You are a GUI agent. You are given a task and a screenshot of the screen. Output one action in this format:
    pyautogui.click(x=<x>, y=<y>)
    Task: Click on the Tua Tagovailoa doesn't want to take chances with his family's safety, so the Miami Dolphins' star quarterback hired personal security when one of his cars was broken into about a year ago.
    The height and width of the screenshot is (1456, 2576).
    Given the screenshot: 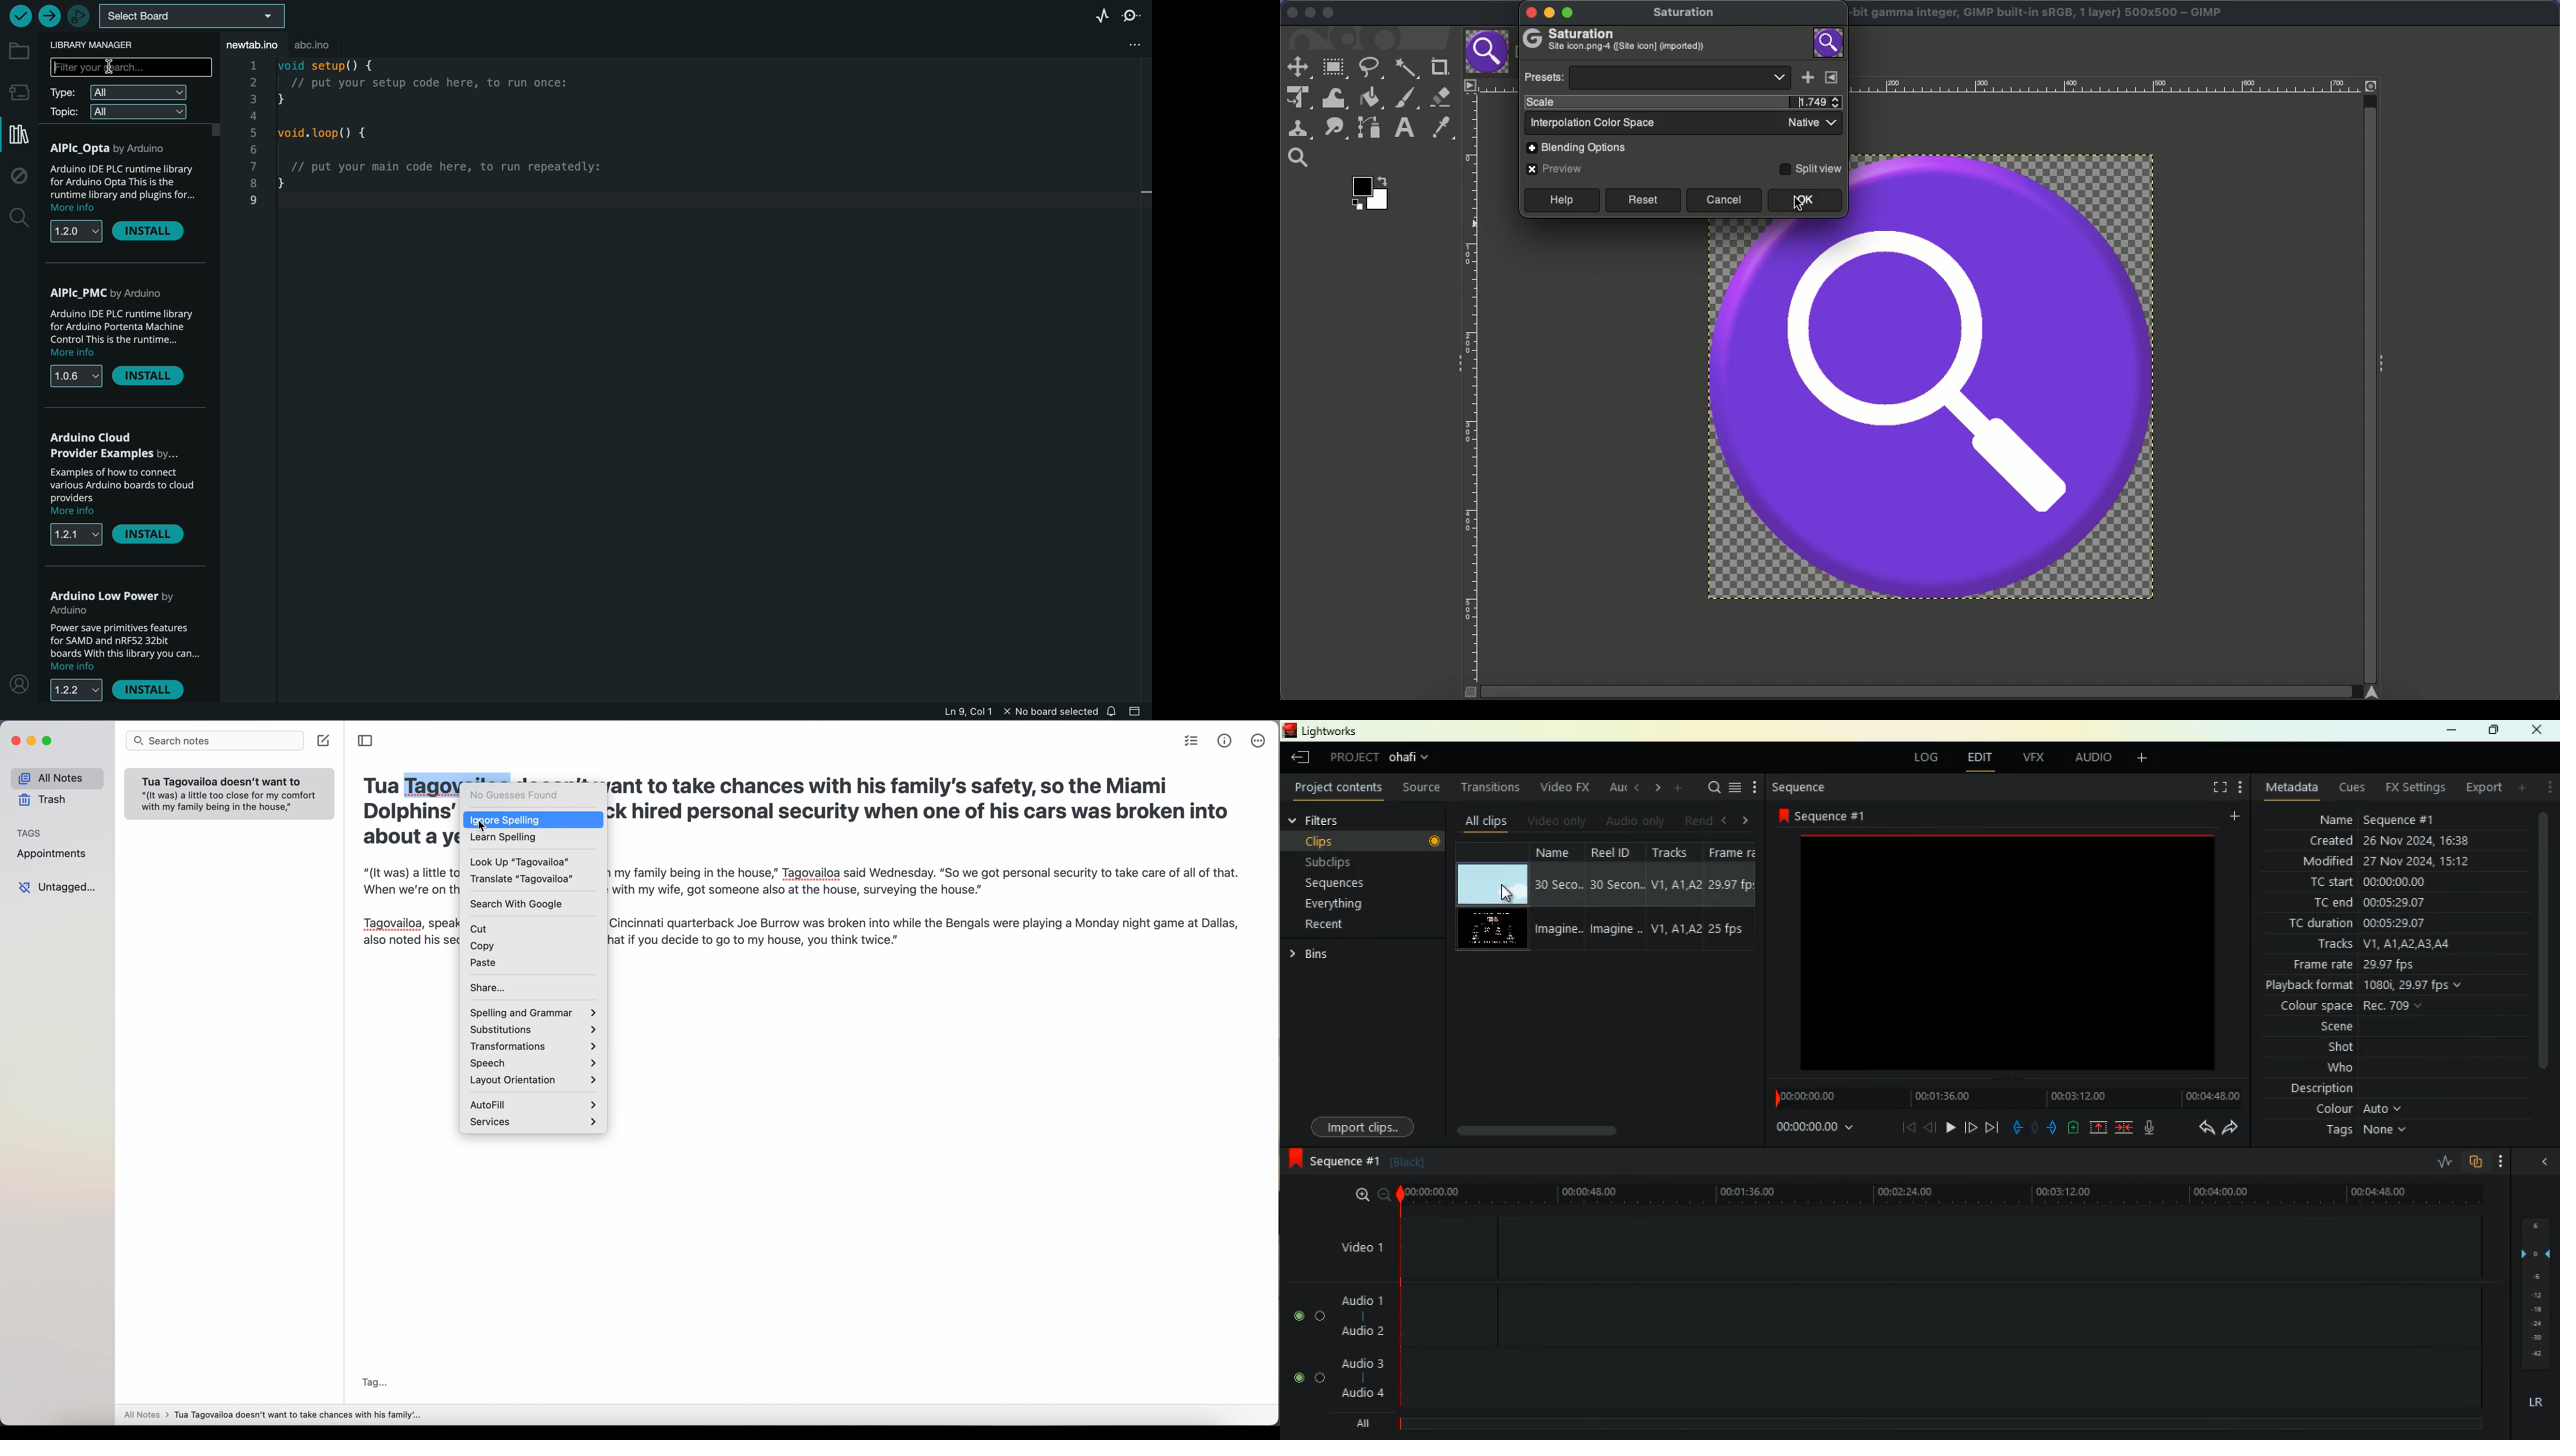 What is the action you would take?
    pyautogui.click(x=920, y=810)
    